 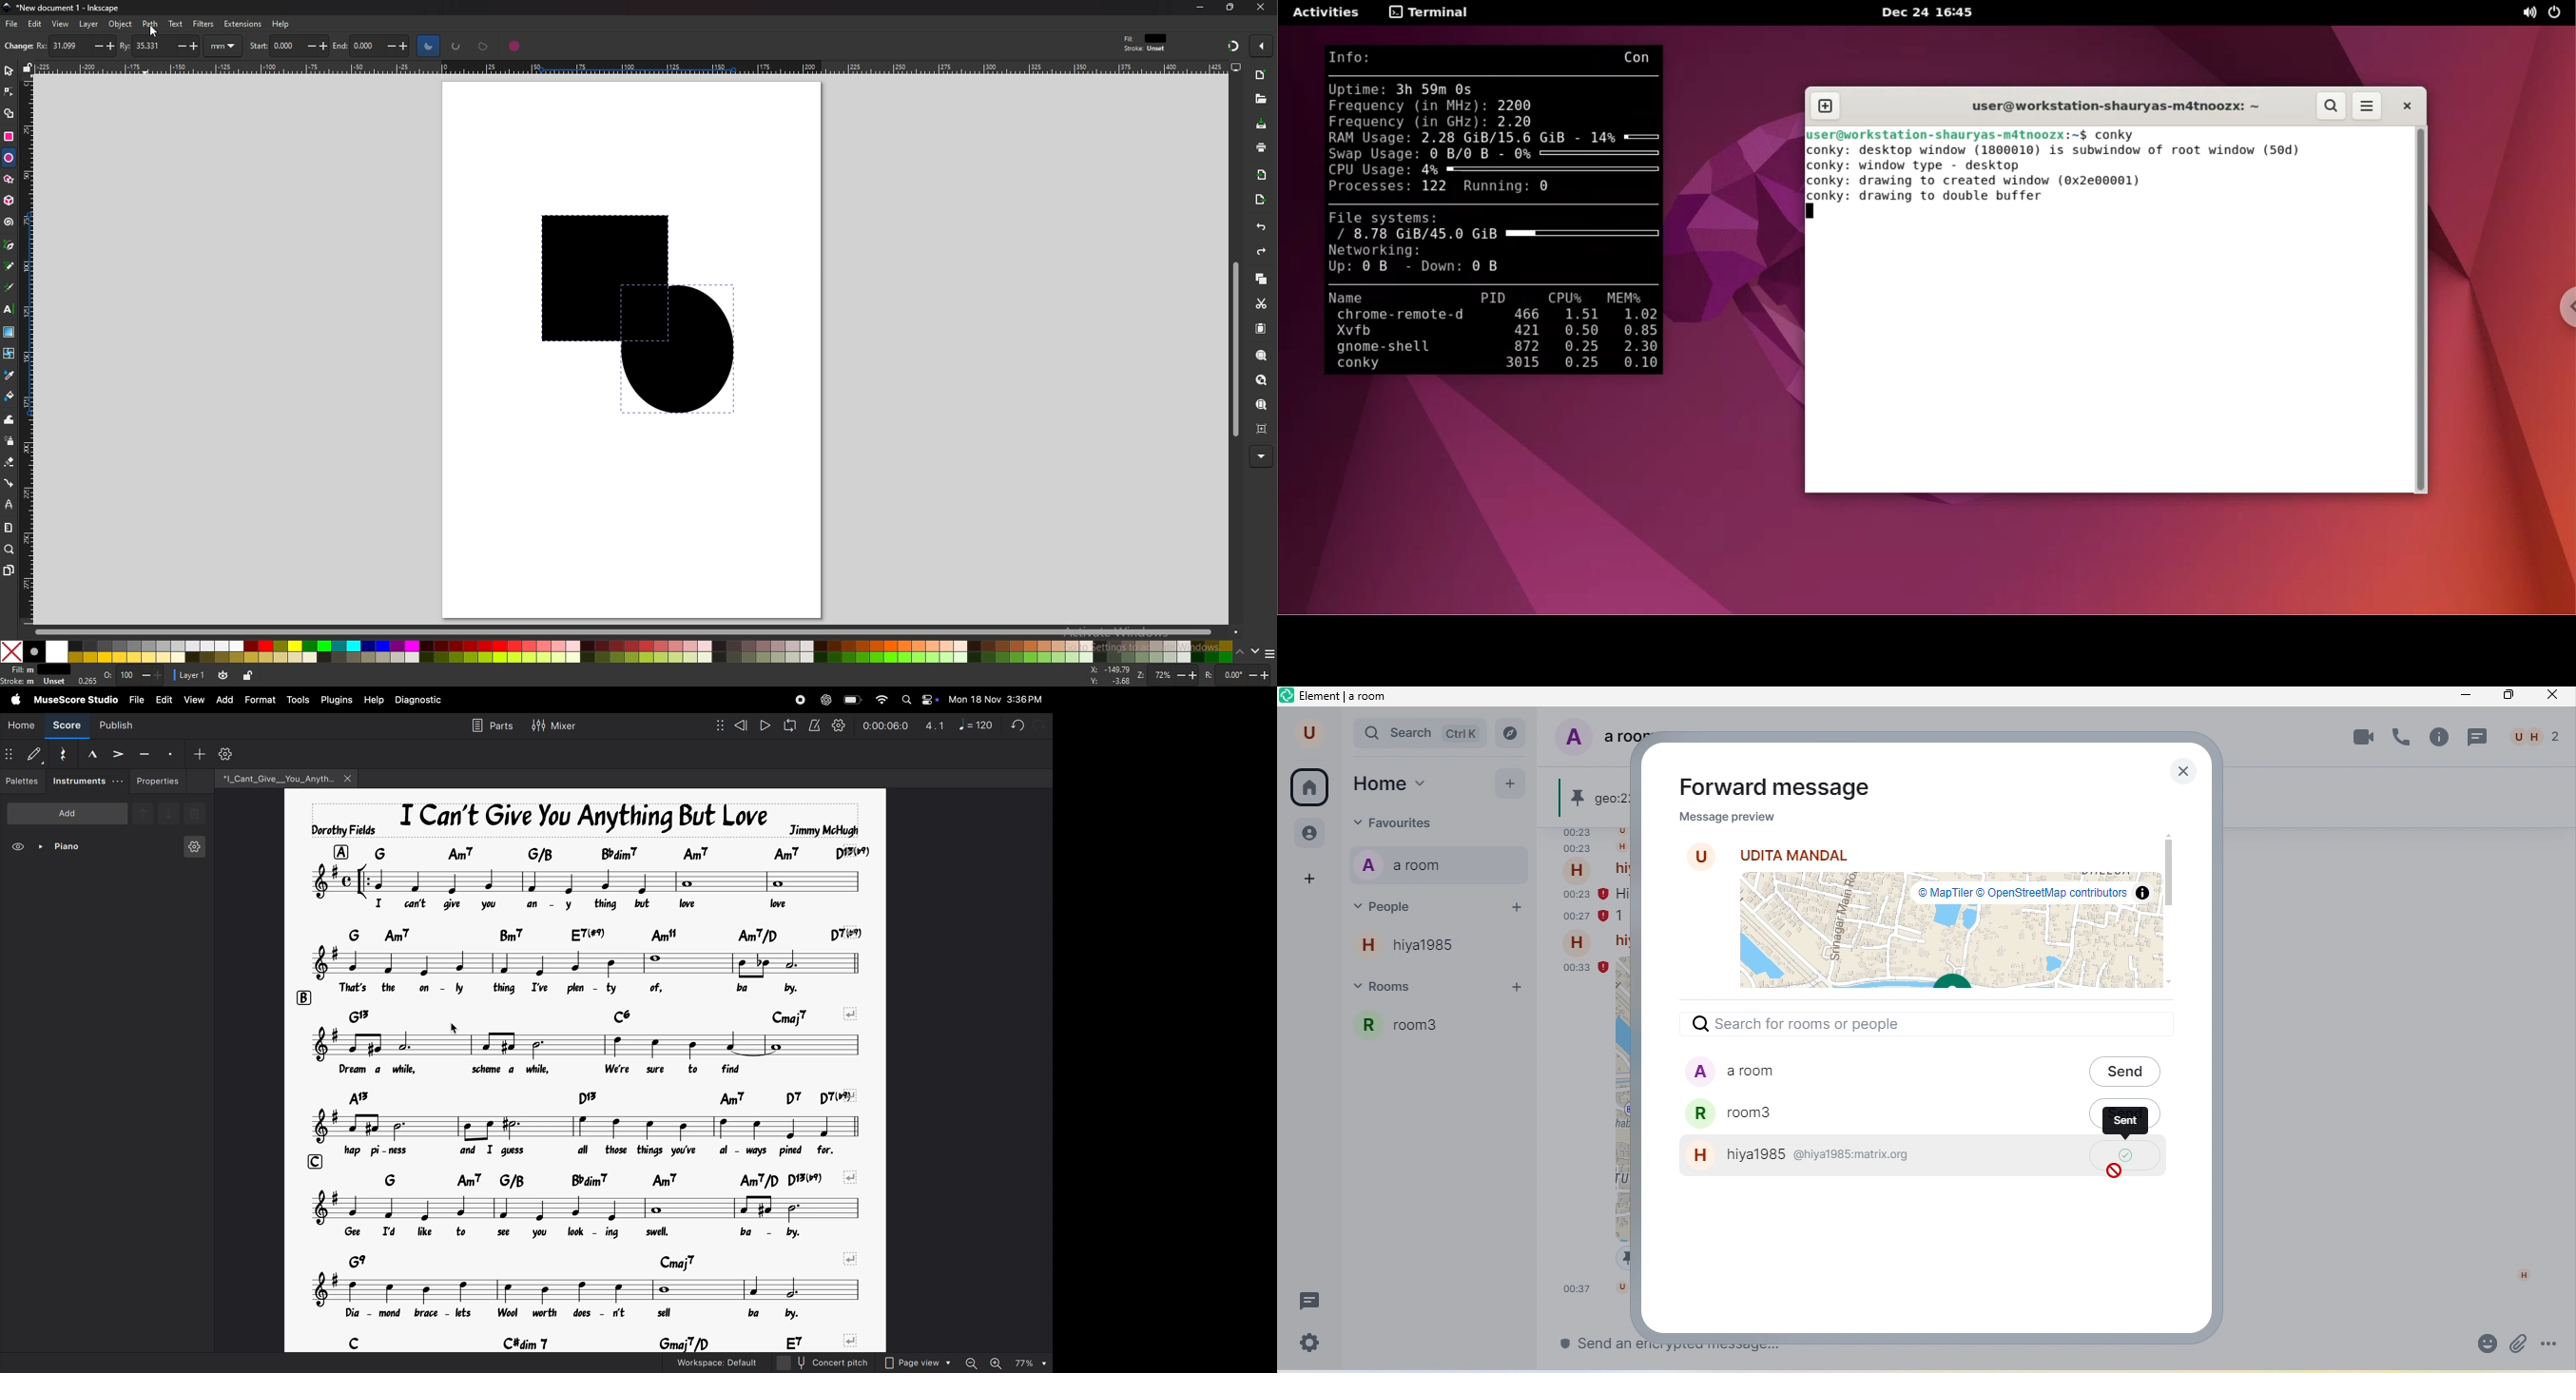 I want to click on notes, so click(x=589, y=964).